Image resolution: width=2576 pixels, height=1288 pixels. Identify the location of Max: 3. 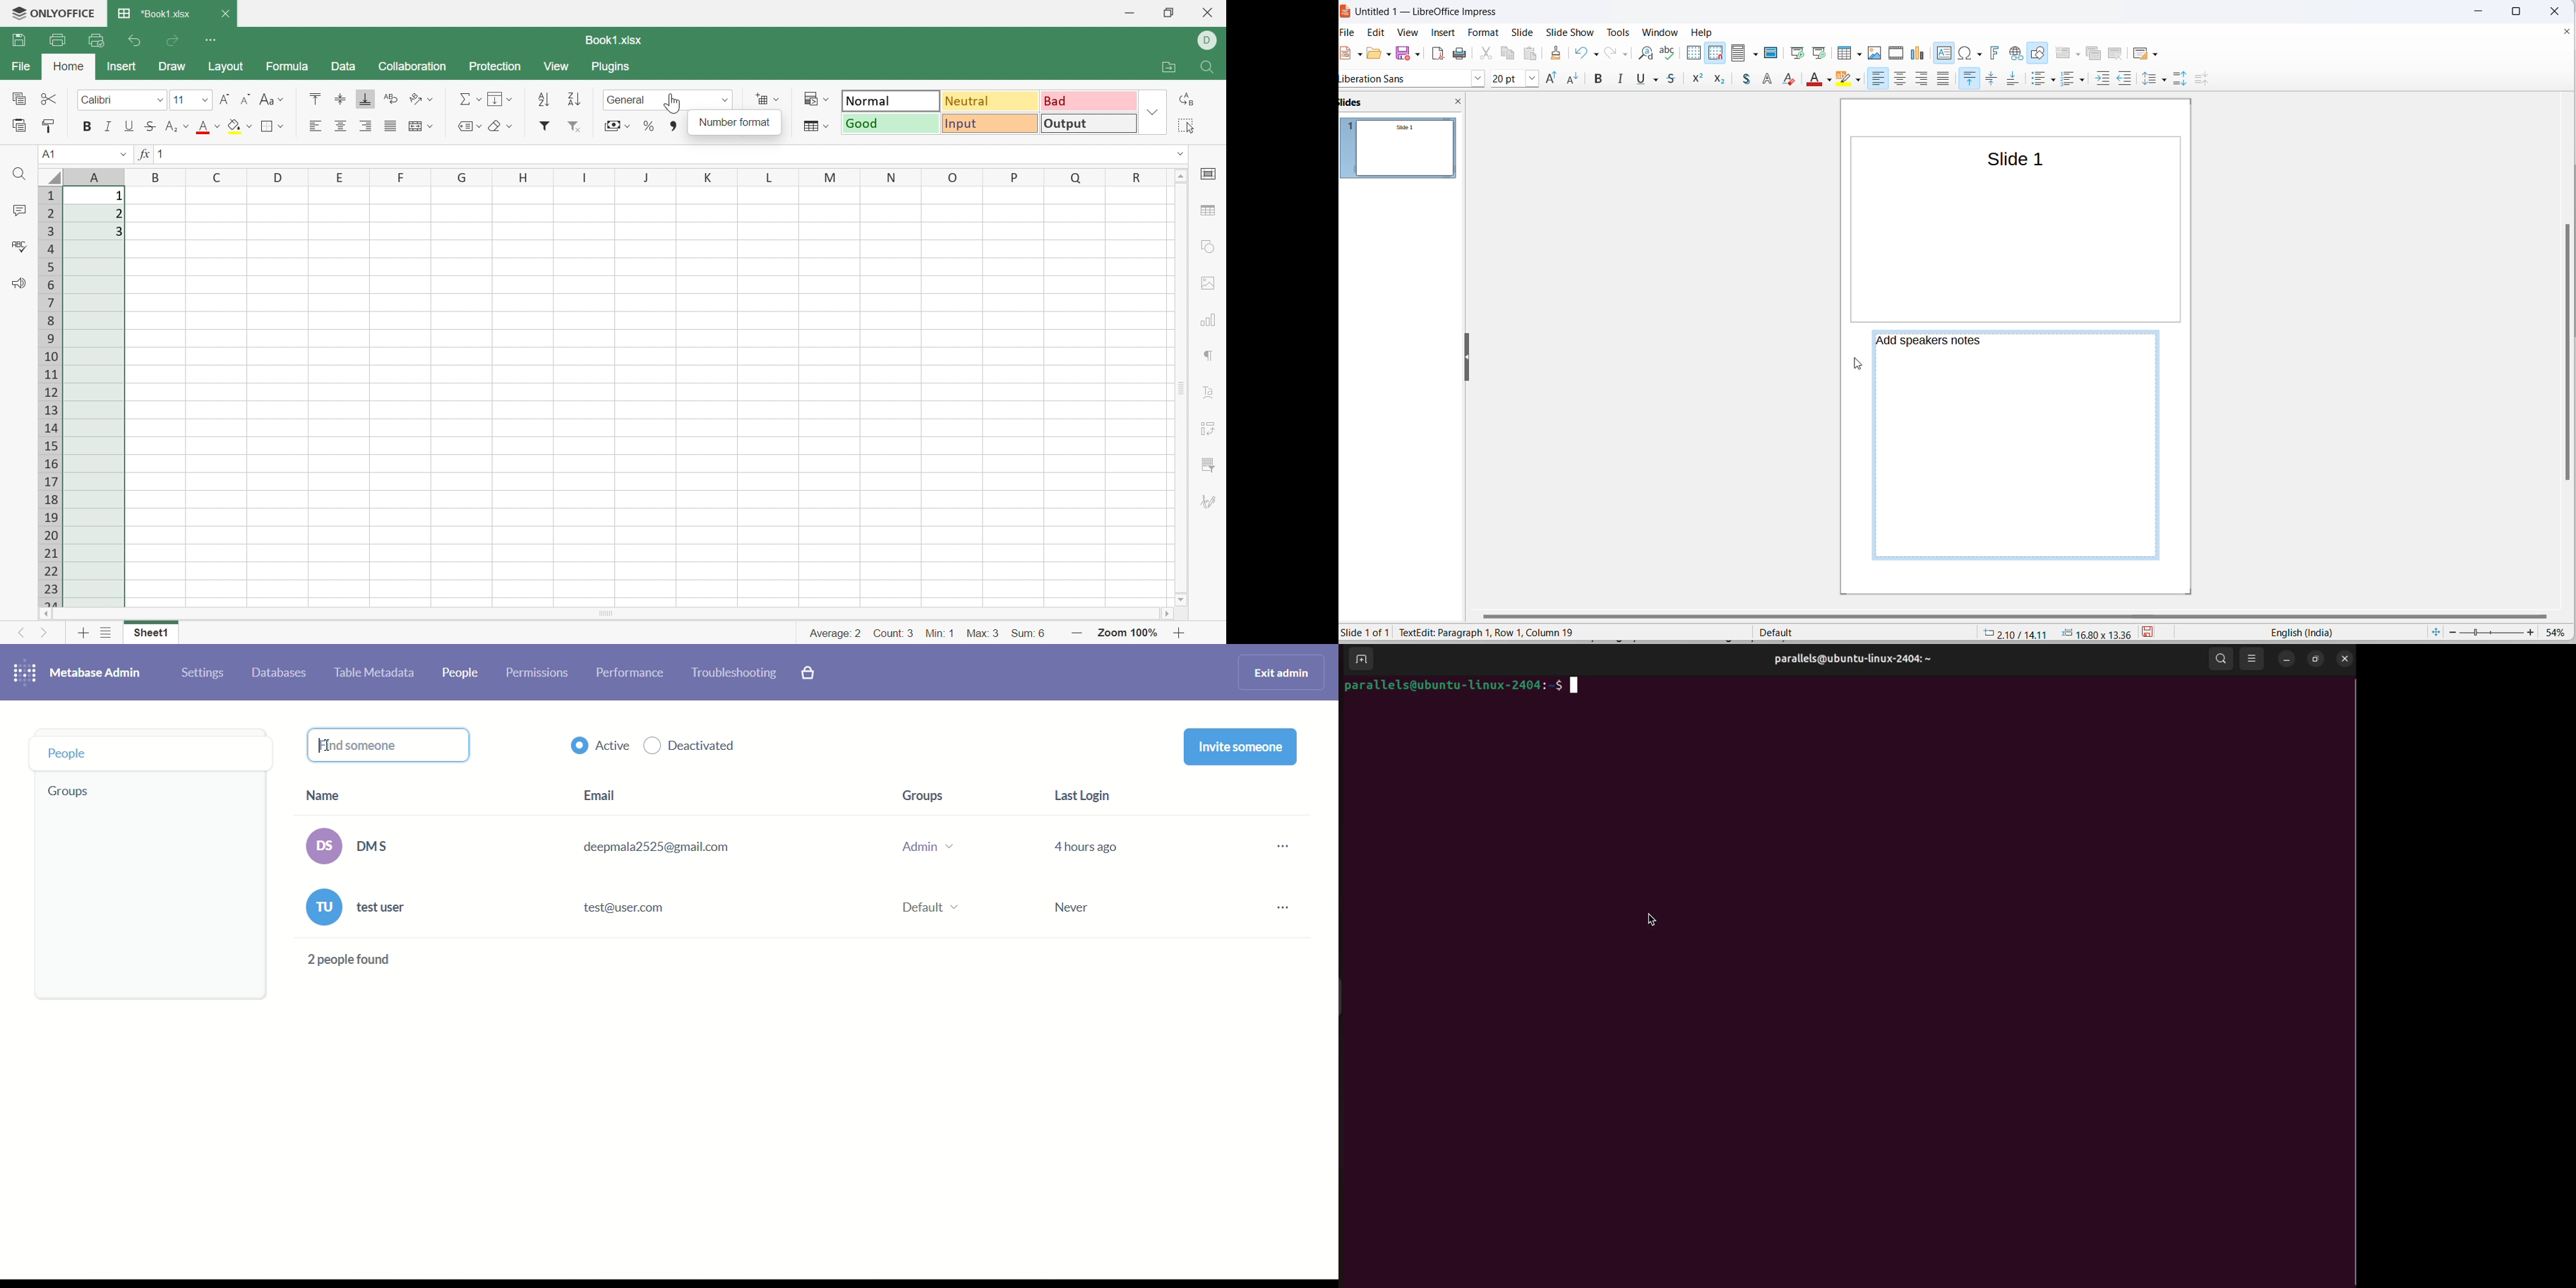
(984, 635).